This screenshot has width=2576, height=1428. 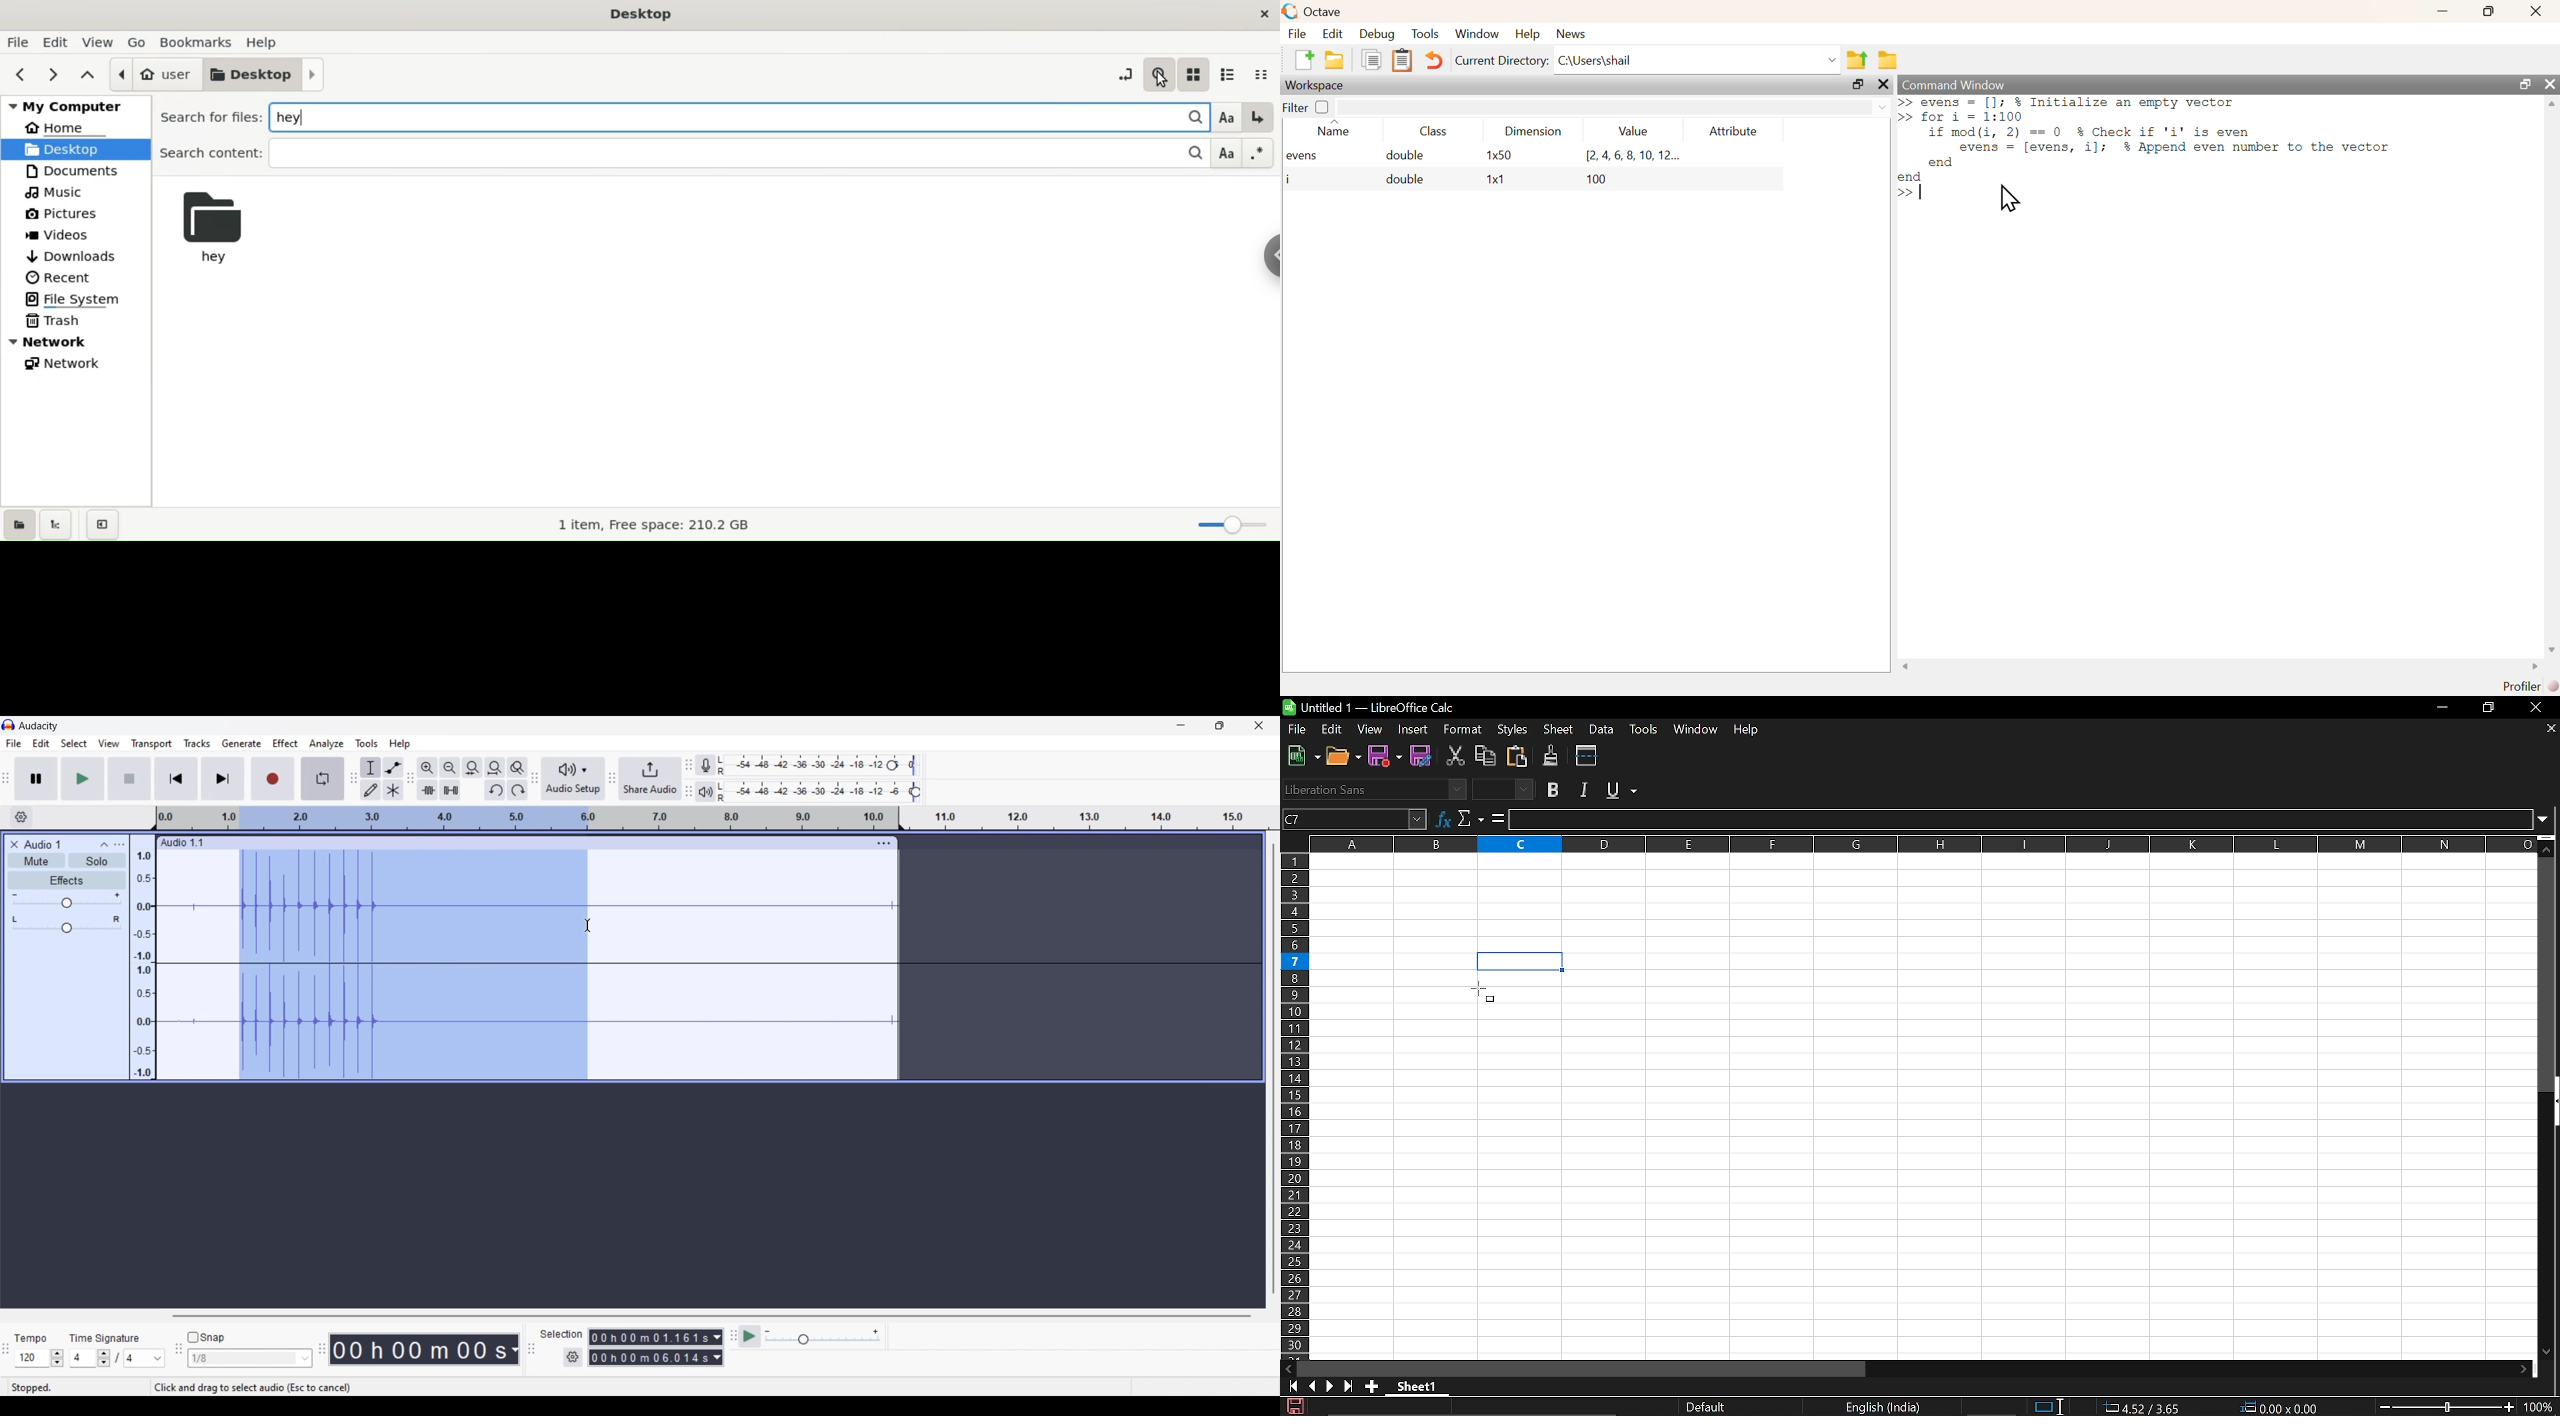 What do you see at coordinates (705, 765) in the screenshot?
I see `Record meter` at bounding box center [705, 765].